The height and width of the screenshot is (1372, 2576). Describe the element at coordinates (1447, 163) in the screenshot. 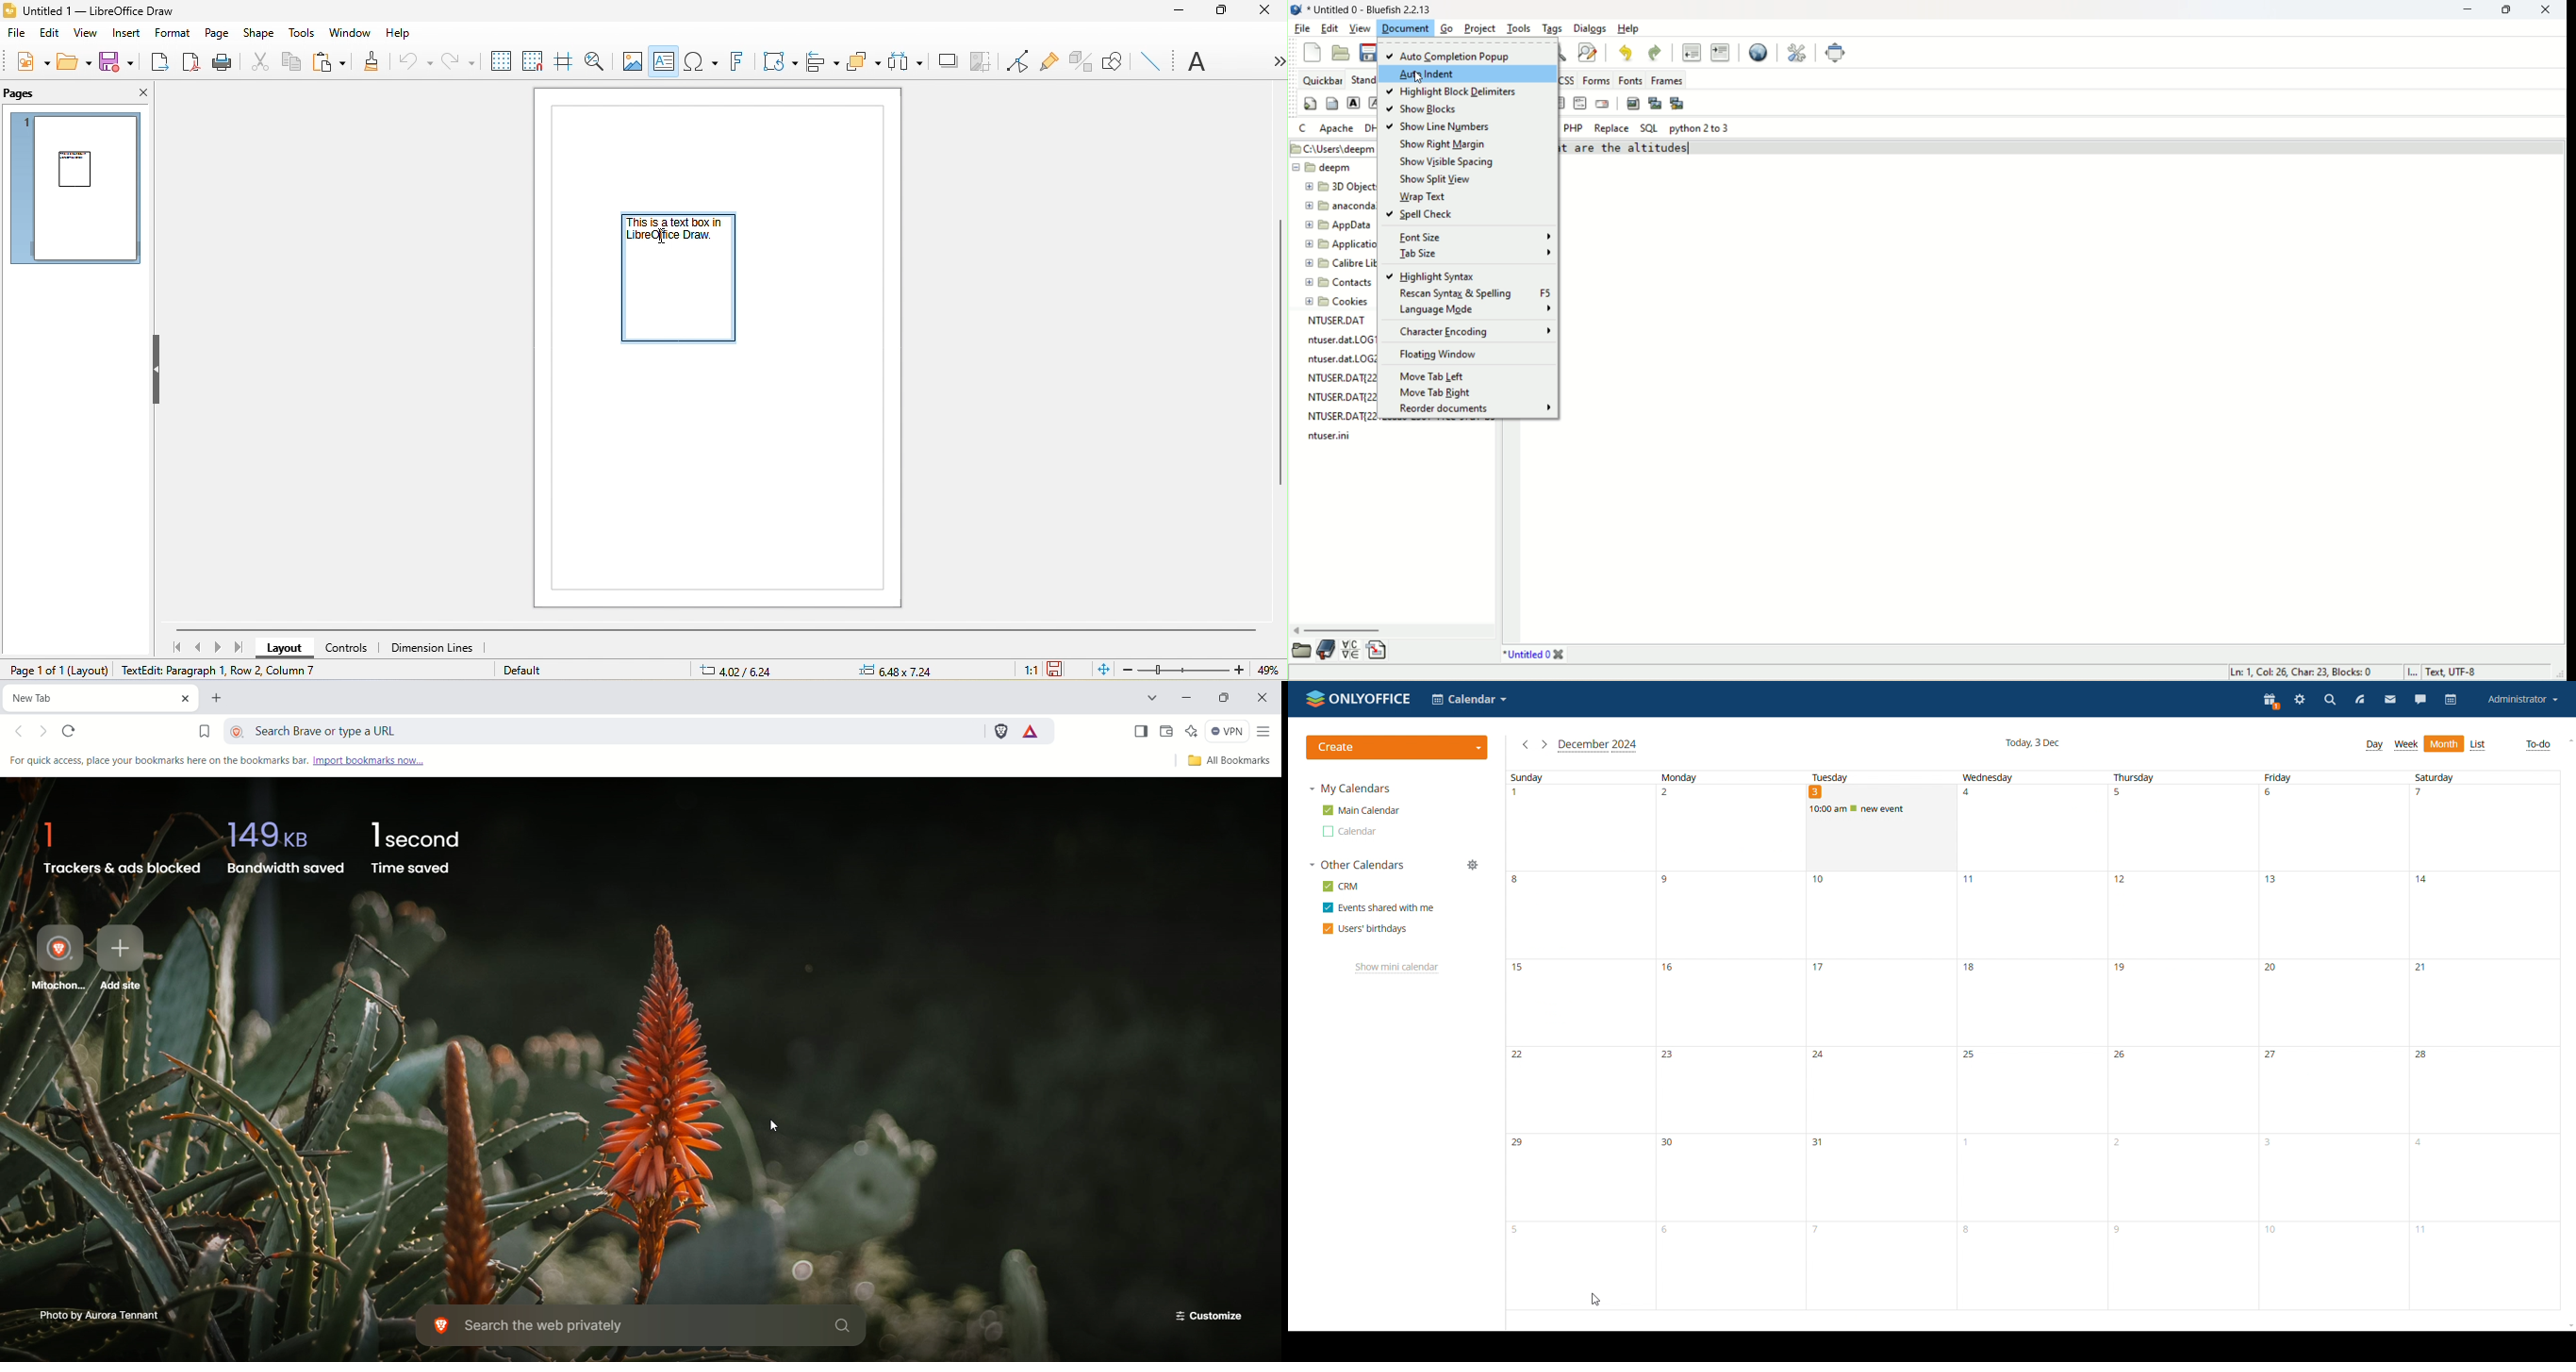

I see `show visible spacing` at that location.